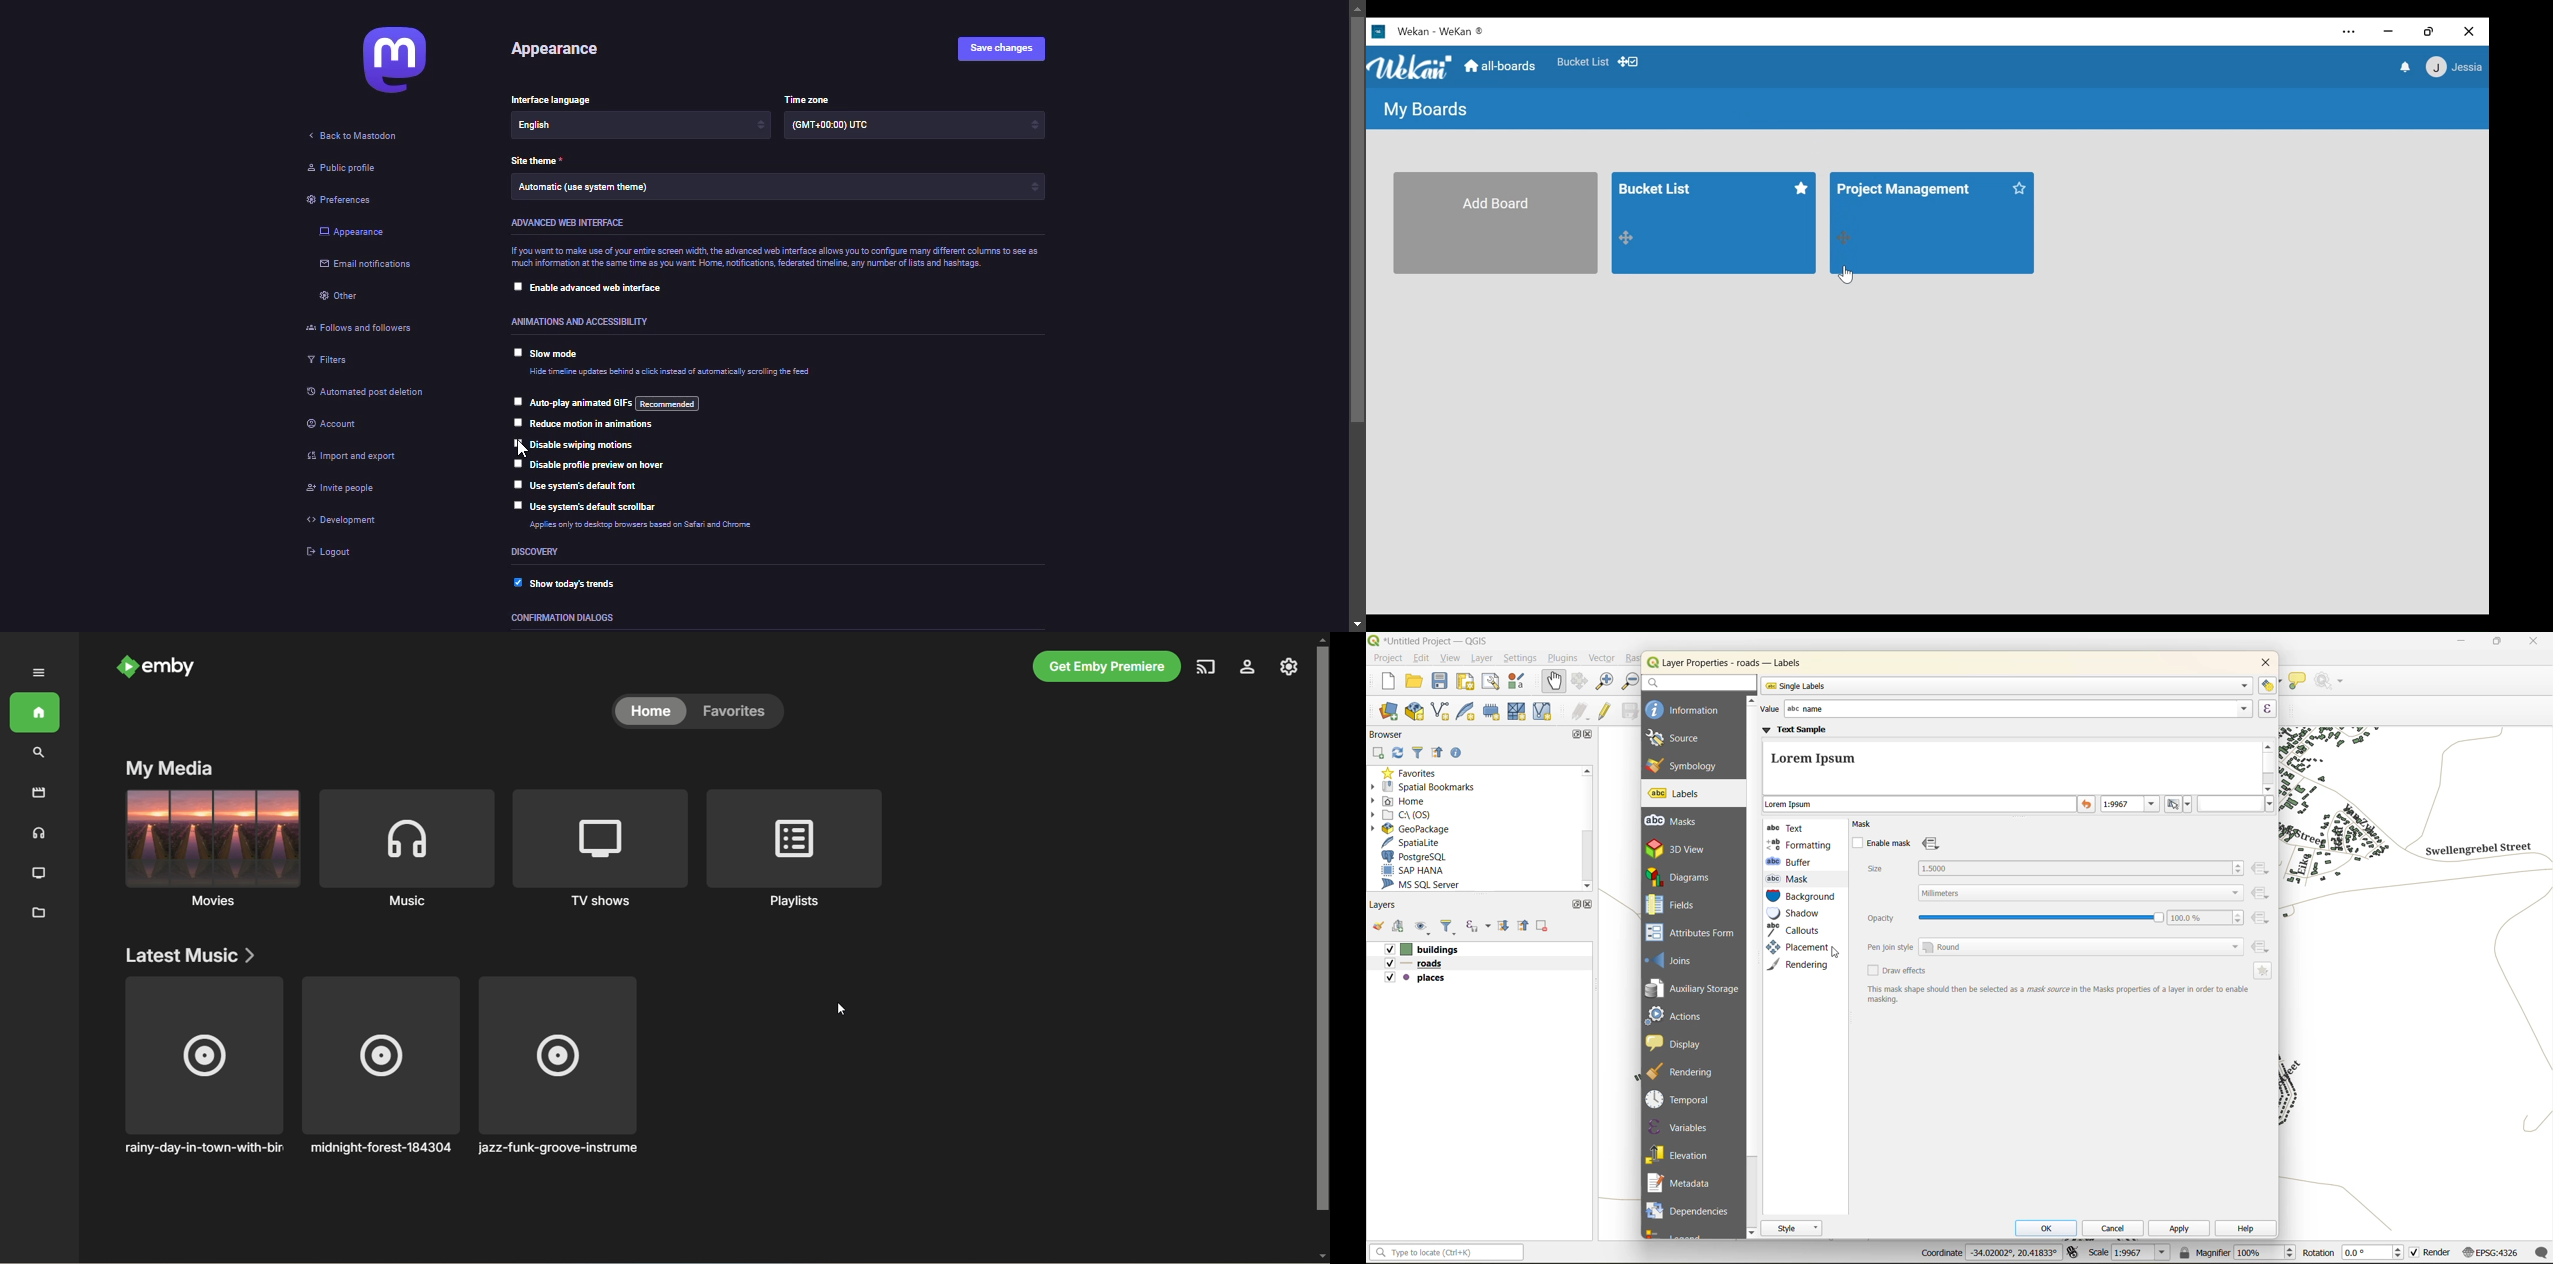 This screenshot has width=2576, height=1288. What do you see at coordinates (1429, 640) in the screenshot?
I see `file name and app name` at bounding box center [1429, 640].